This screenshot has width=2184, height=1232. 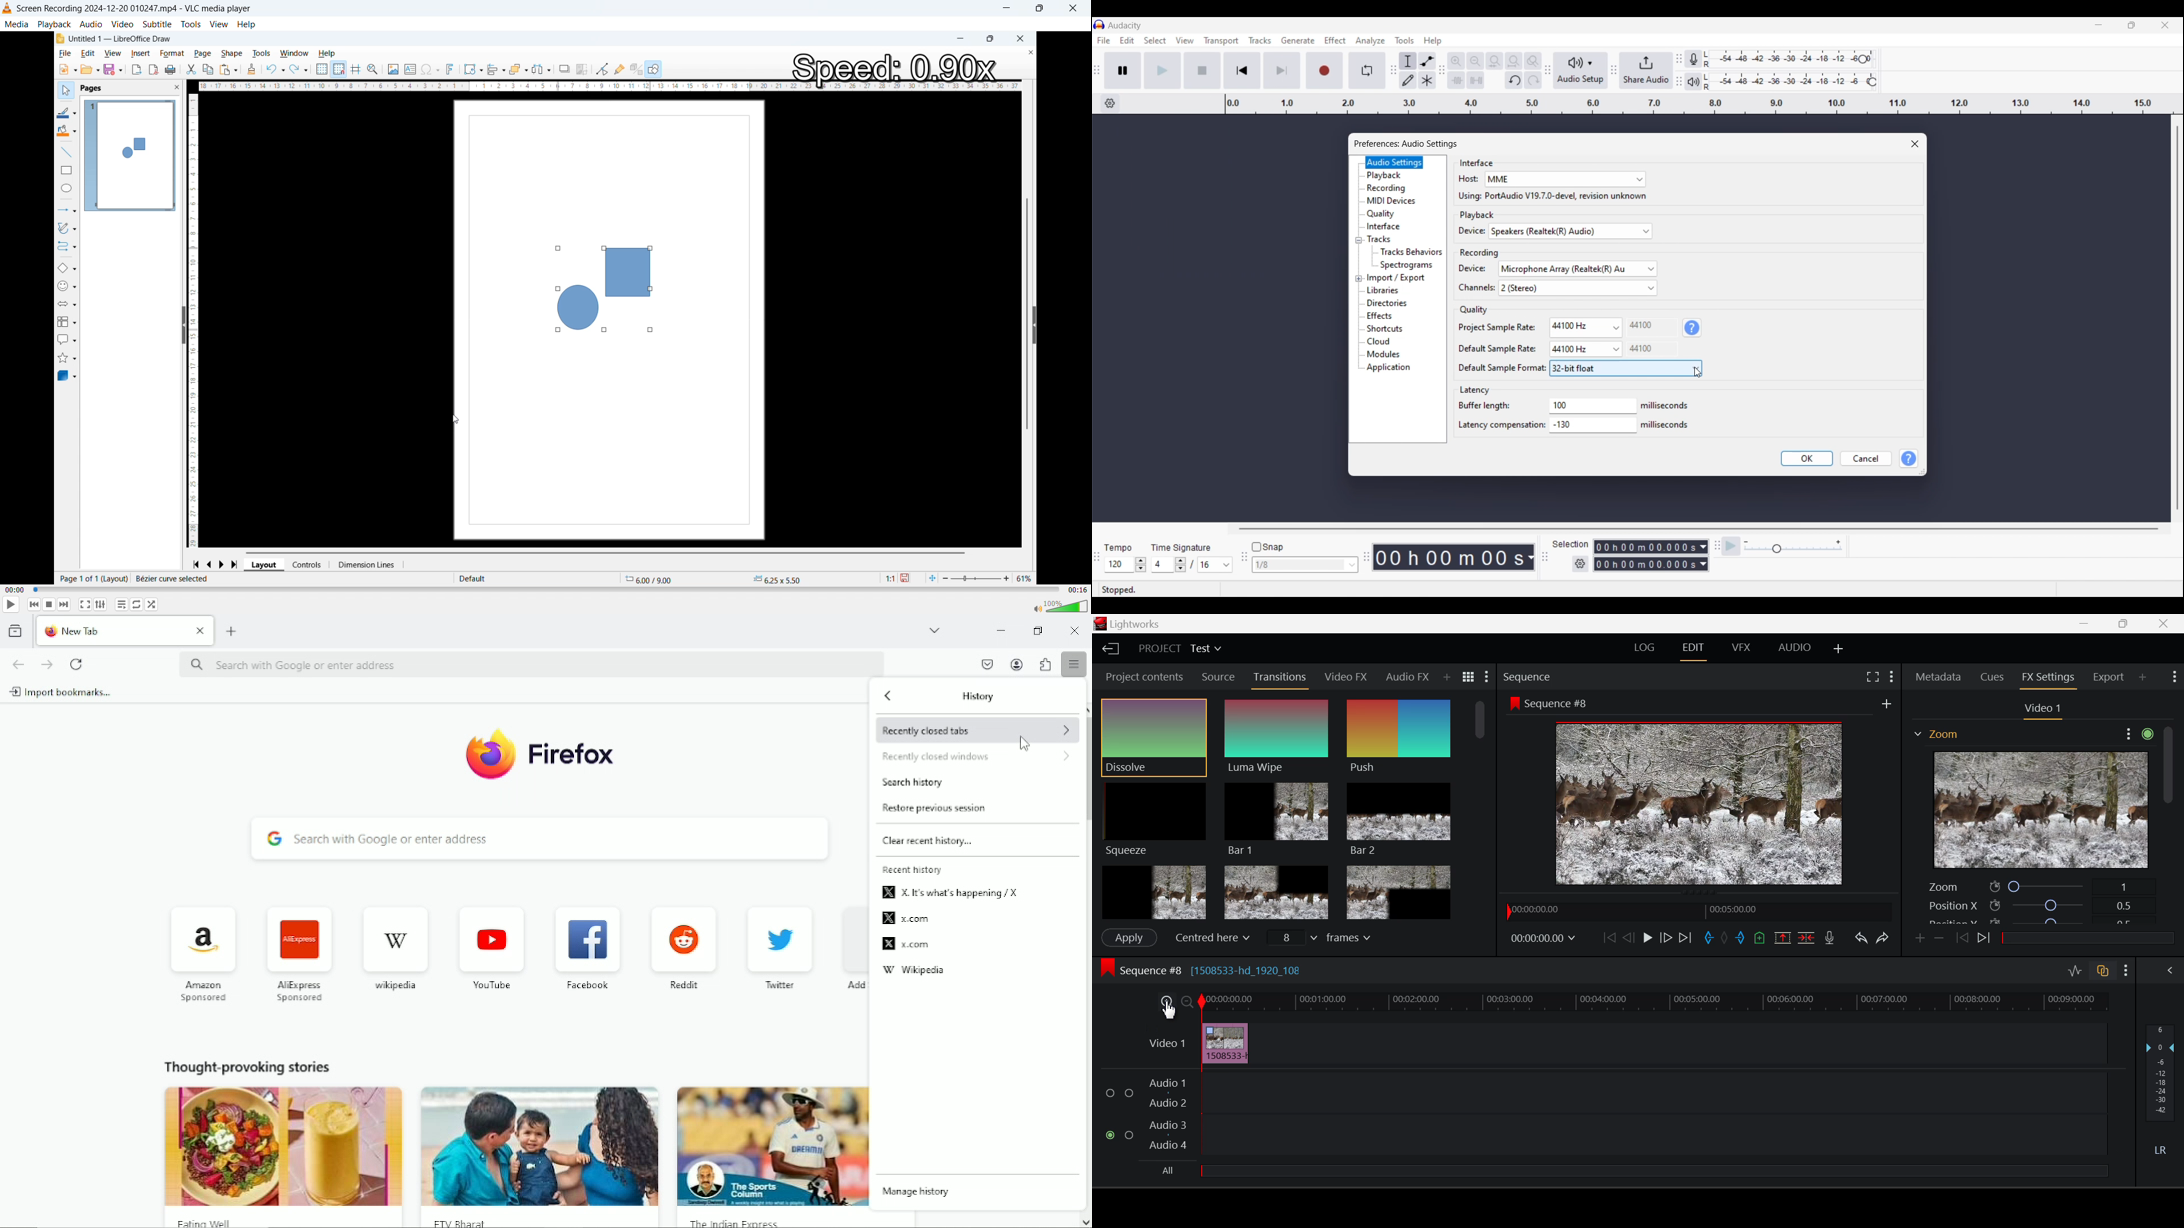 I want to click on Metric options to record duration, so click(x=1703, y=556).